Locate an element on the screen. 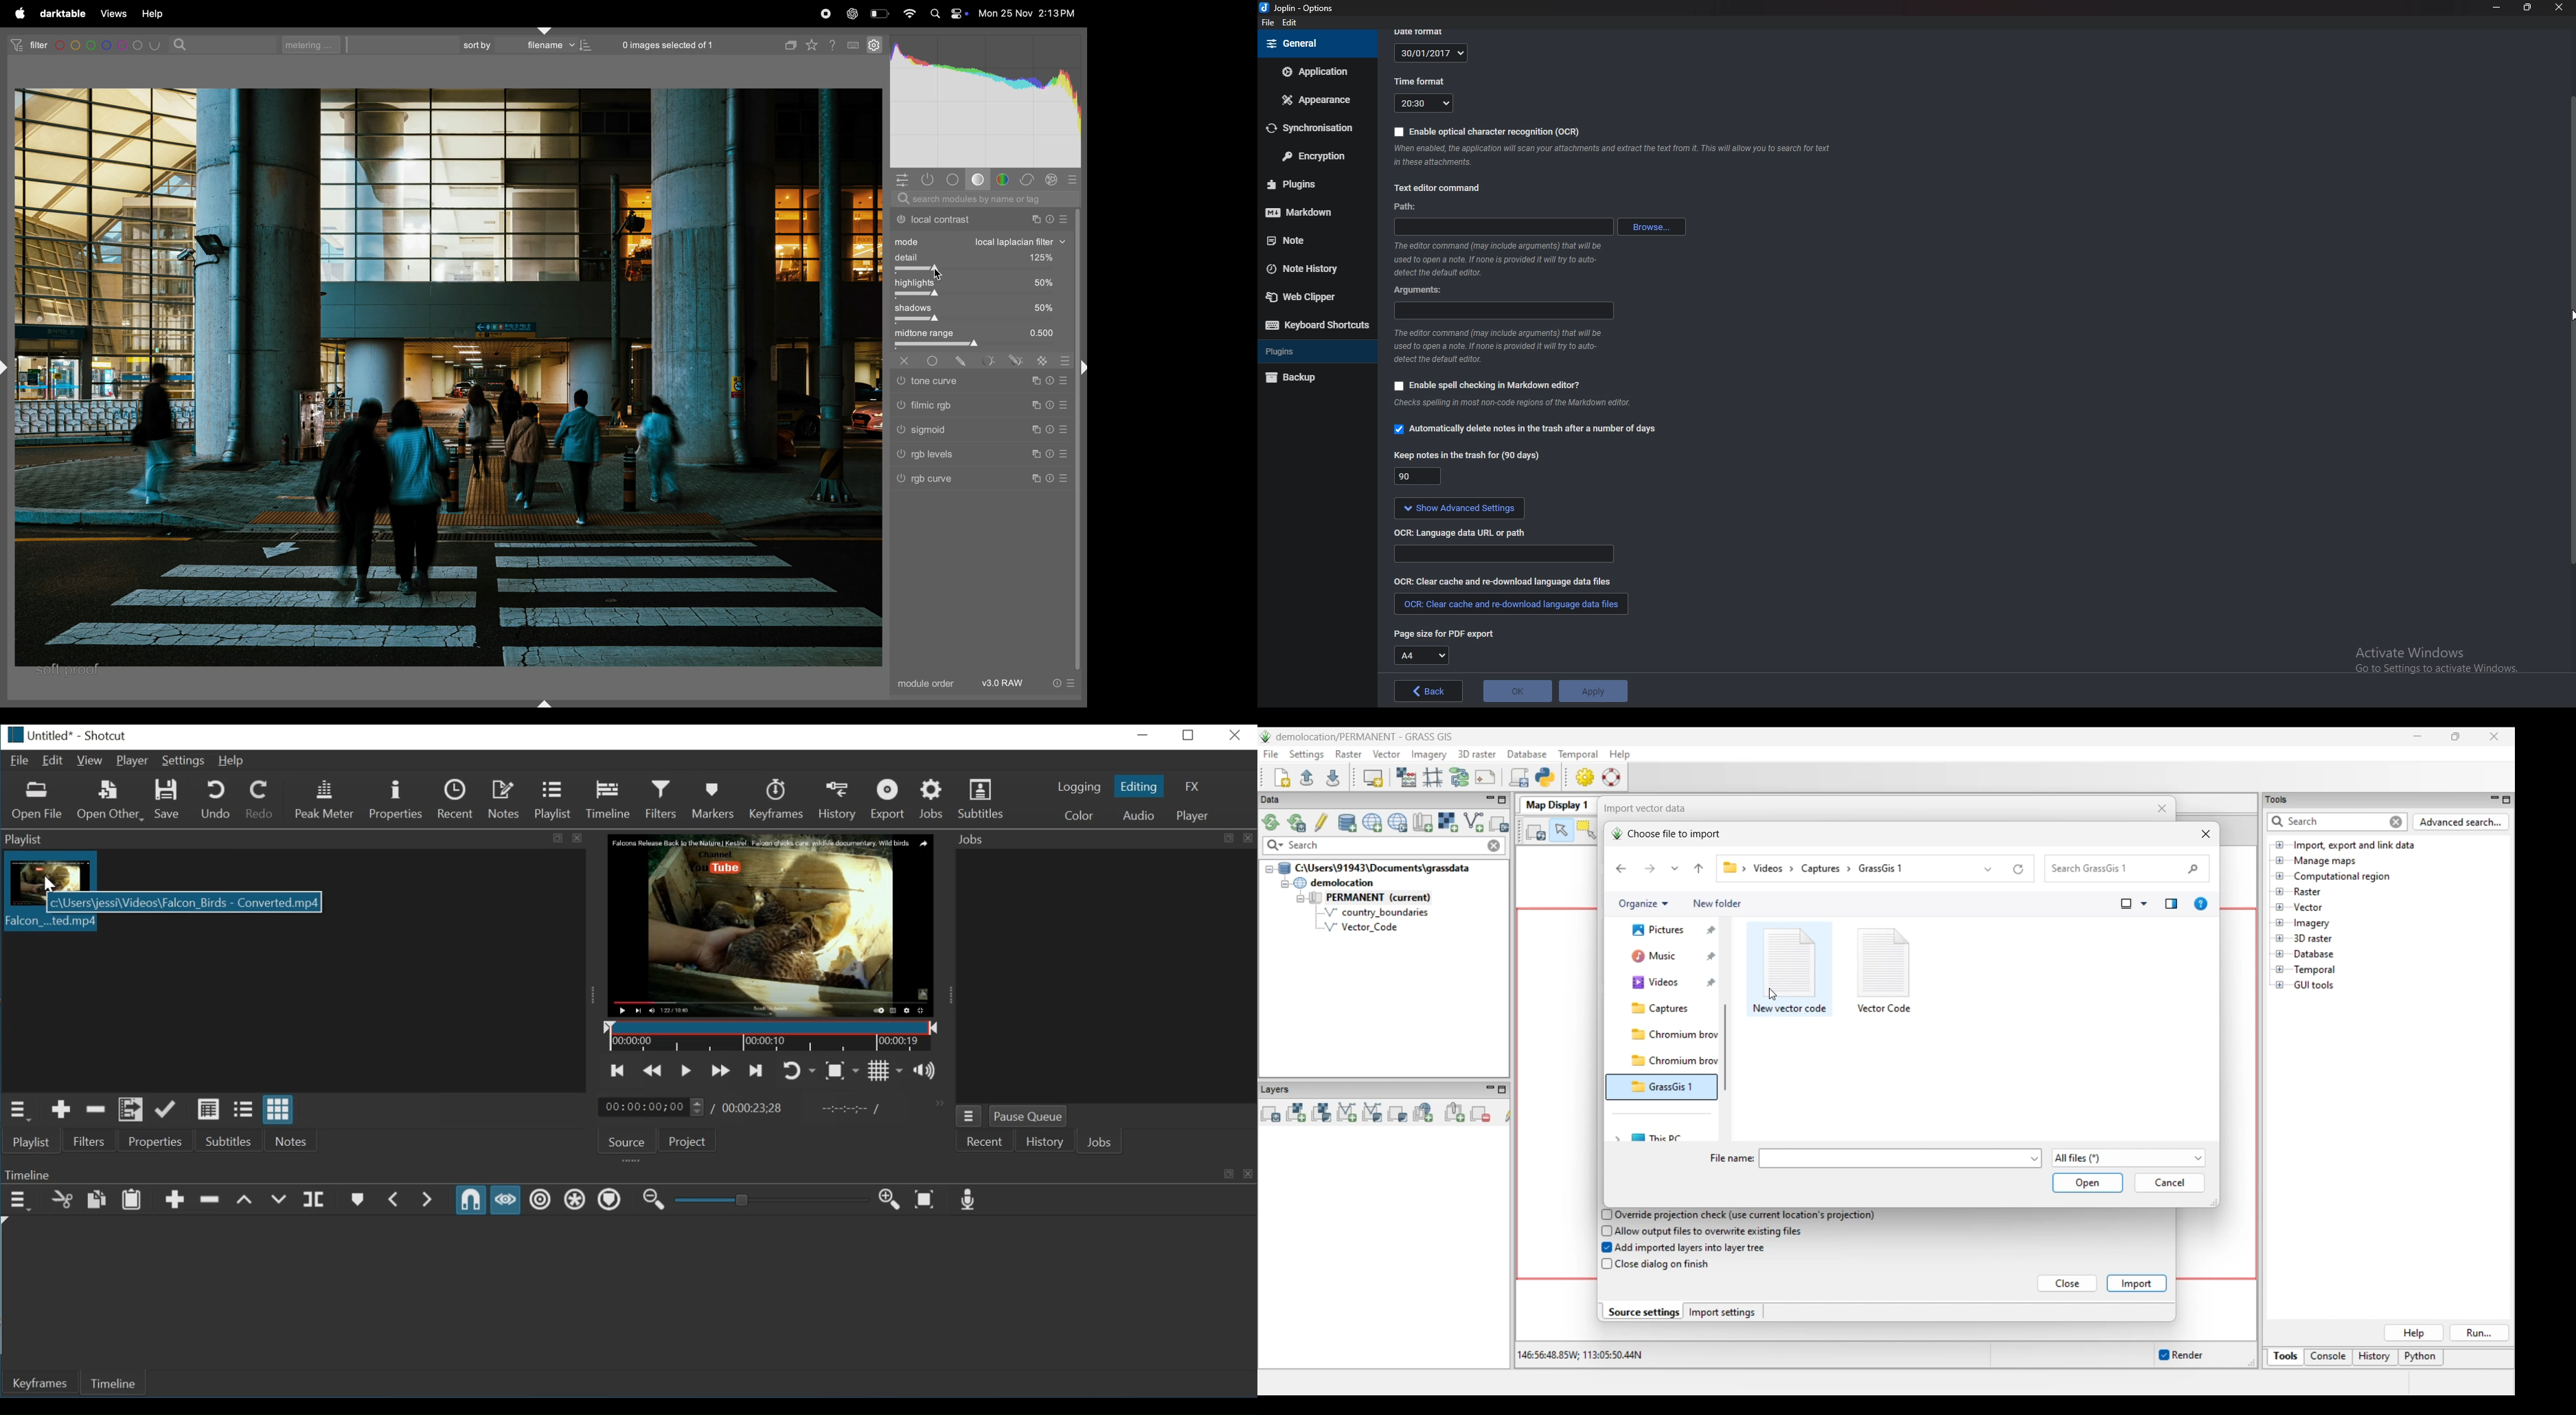 Image resolution: width=2576 pixels, height=1428 pixels. filmic rgb is located at coordinates (976, 405).